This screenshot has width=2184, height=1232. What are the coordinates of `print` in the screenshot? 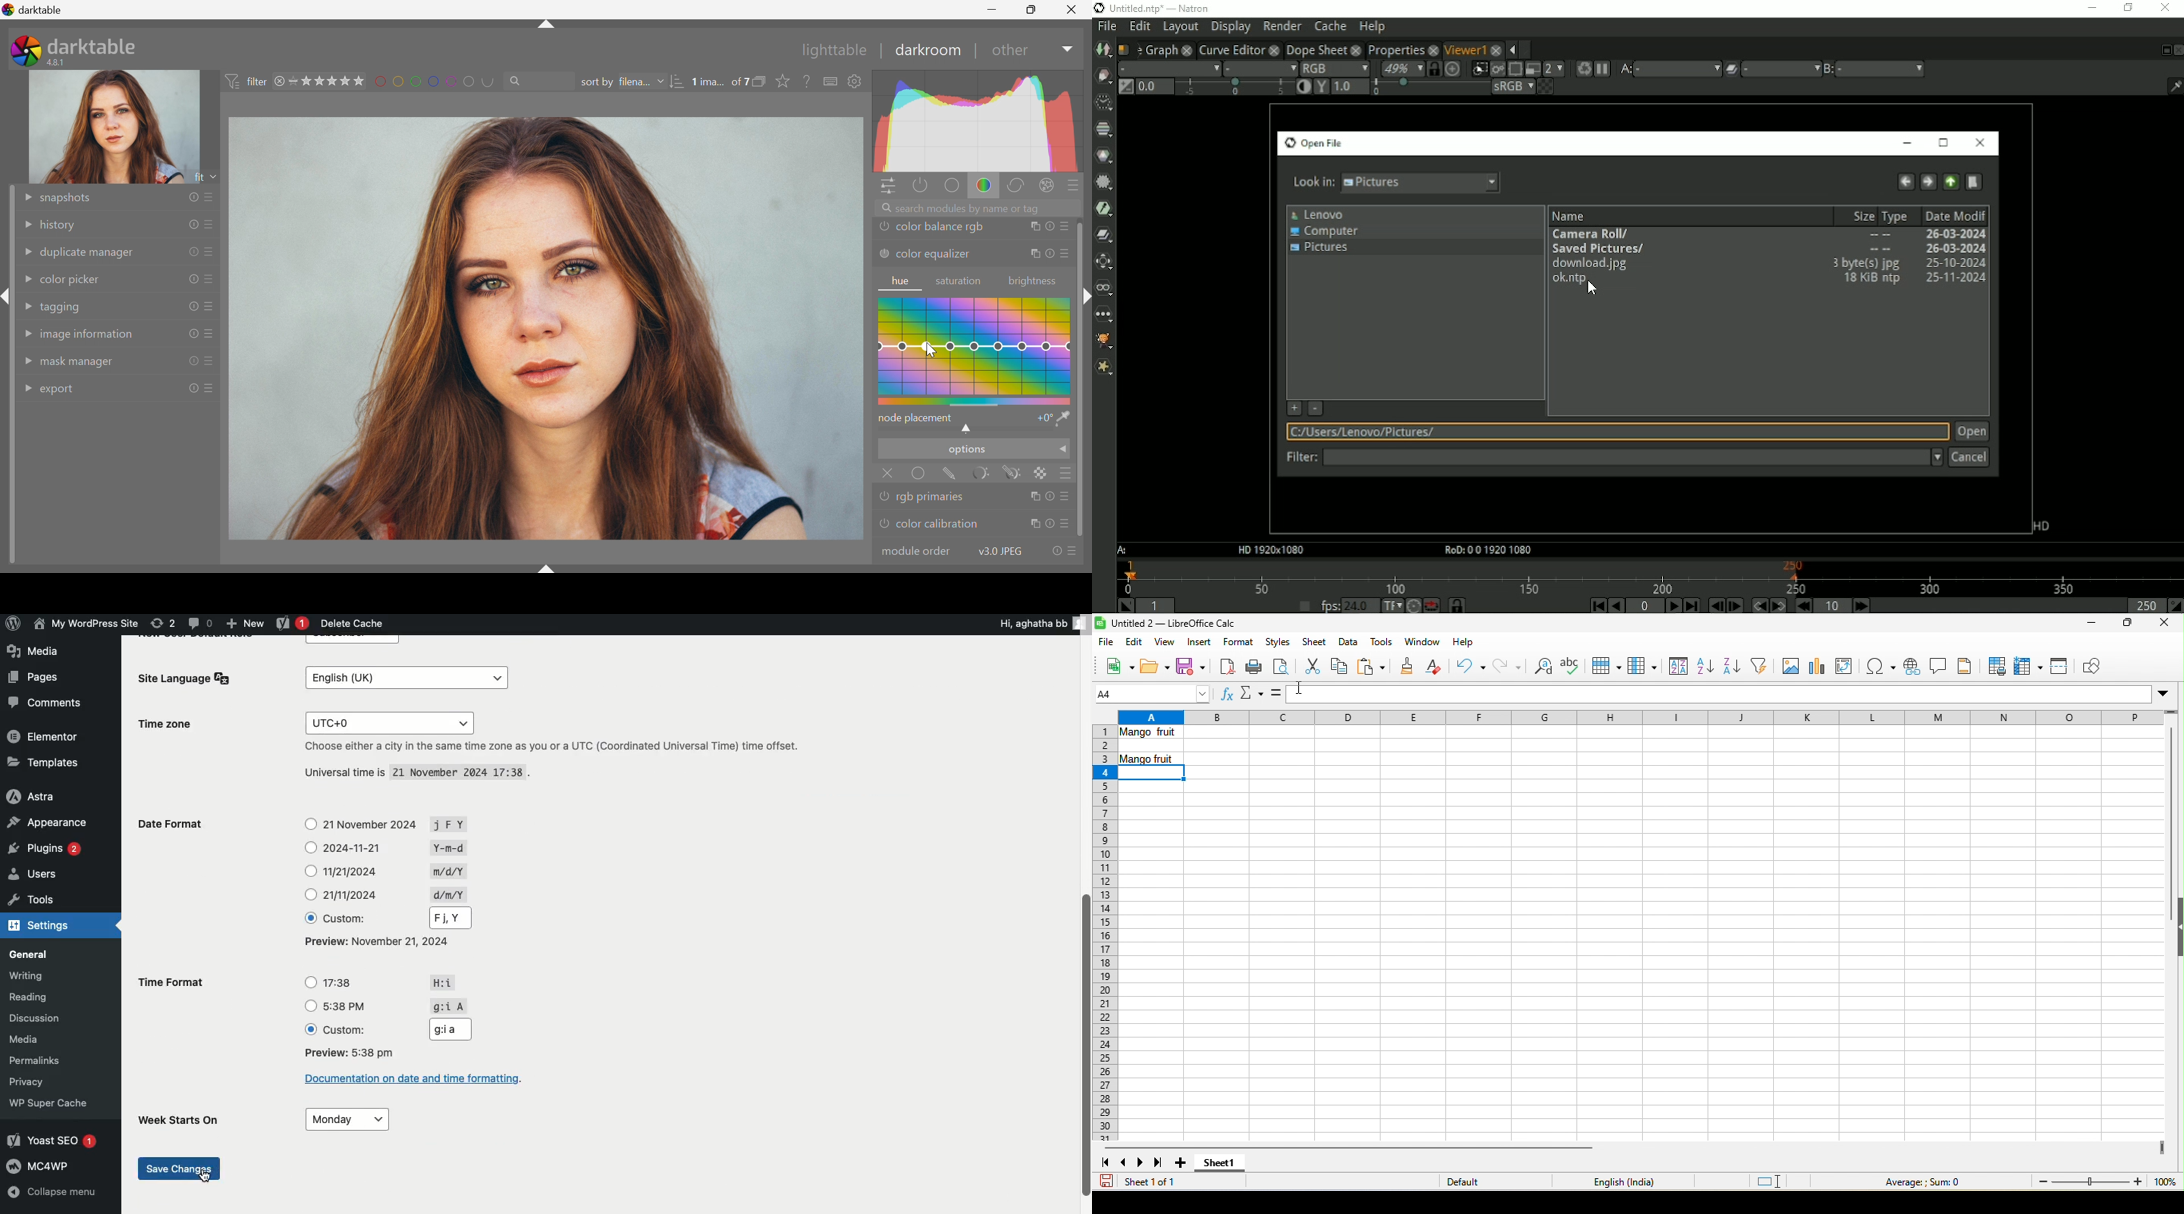 It's located at (1253, 667).